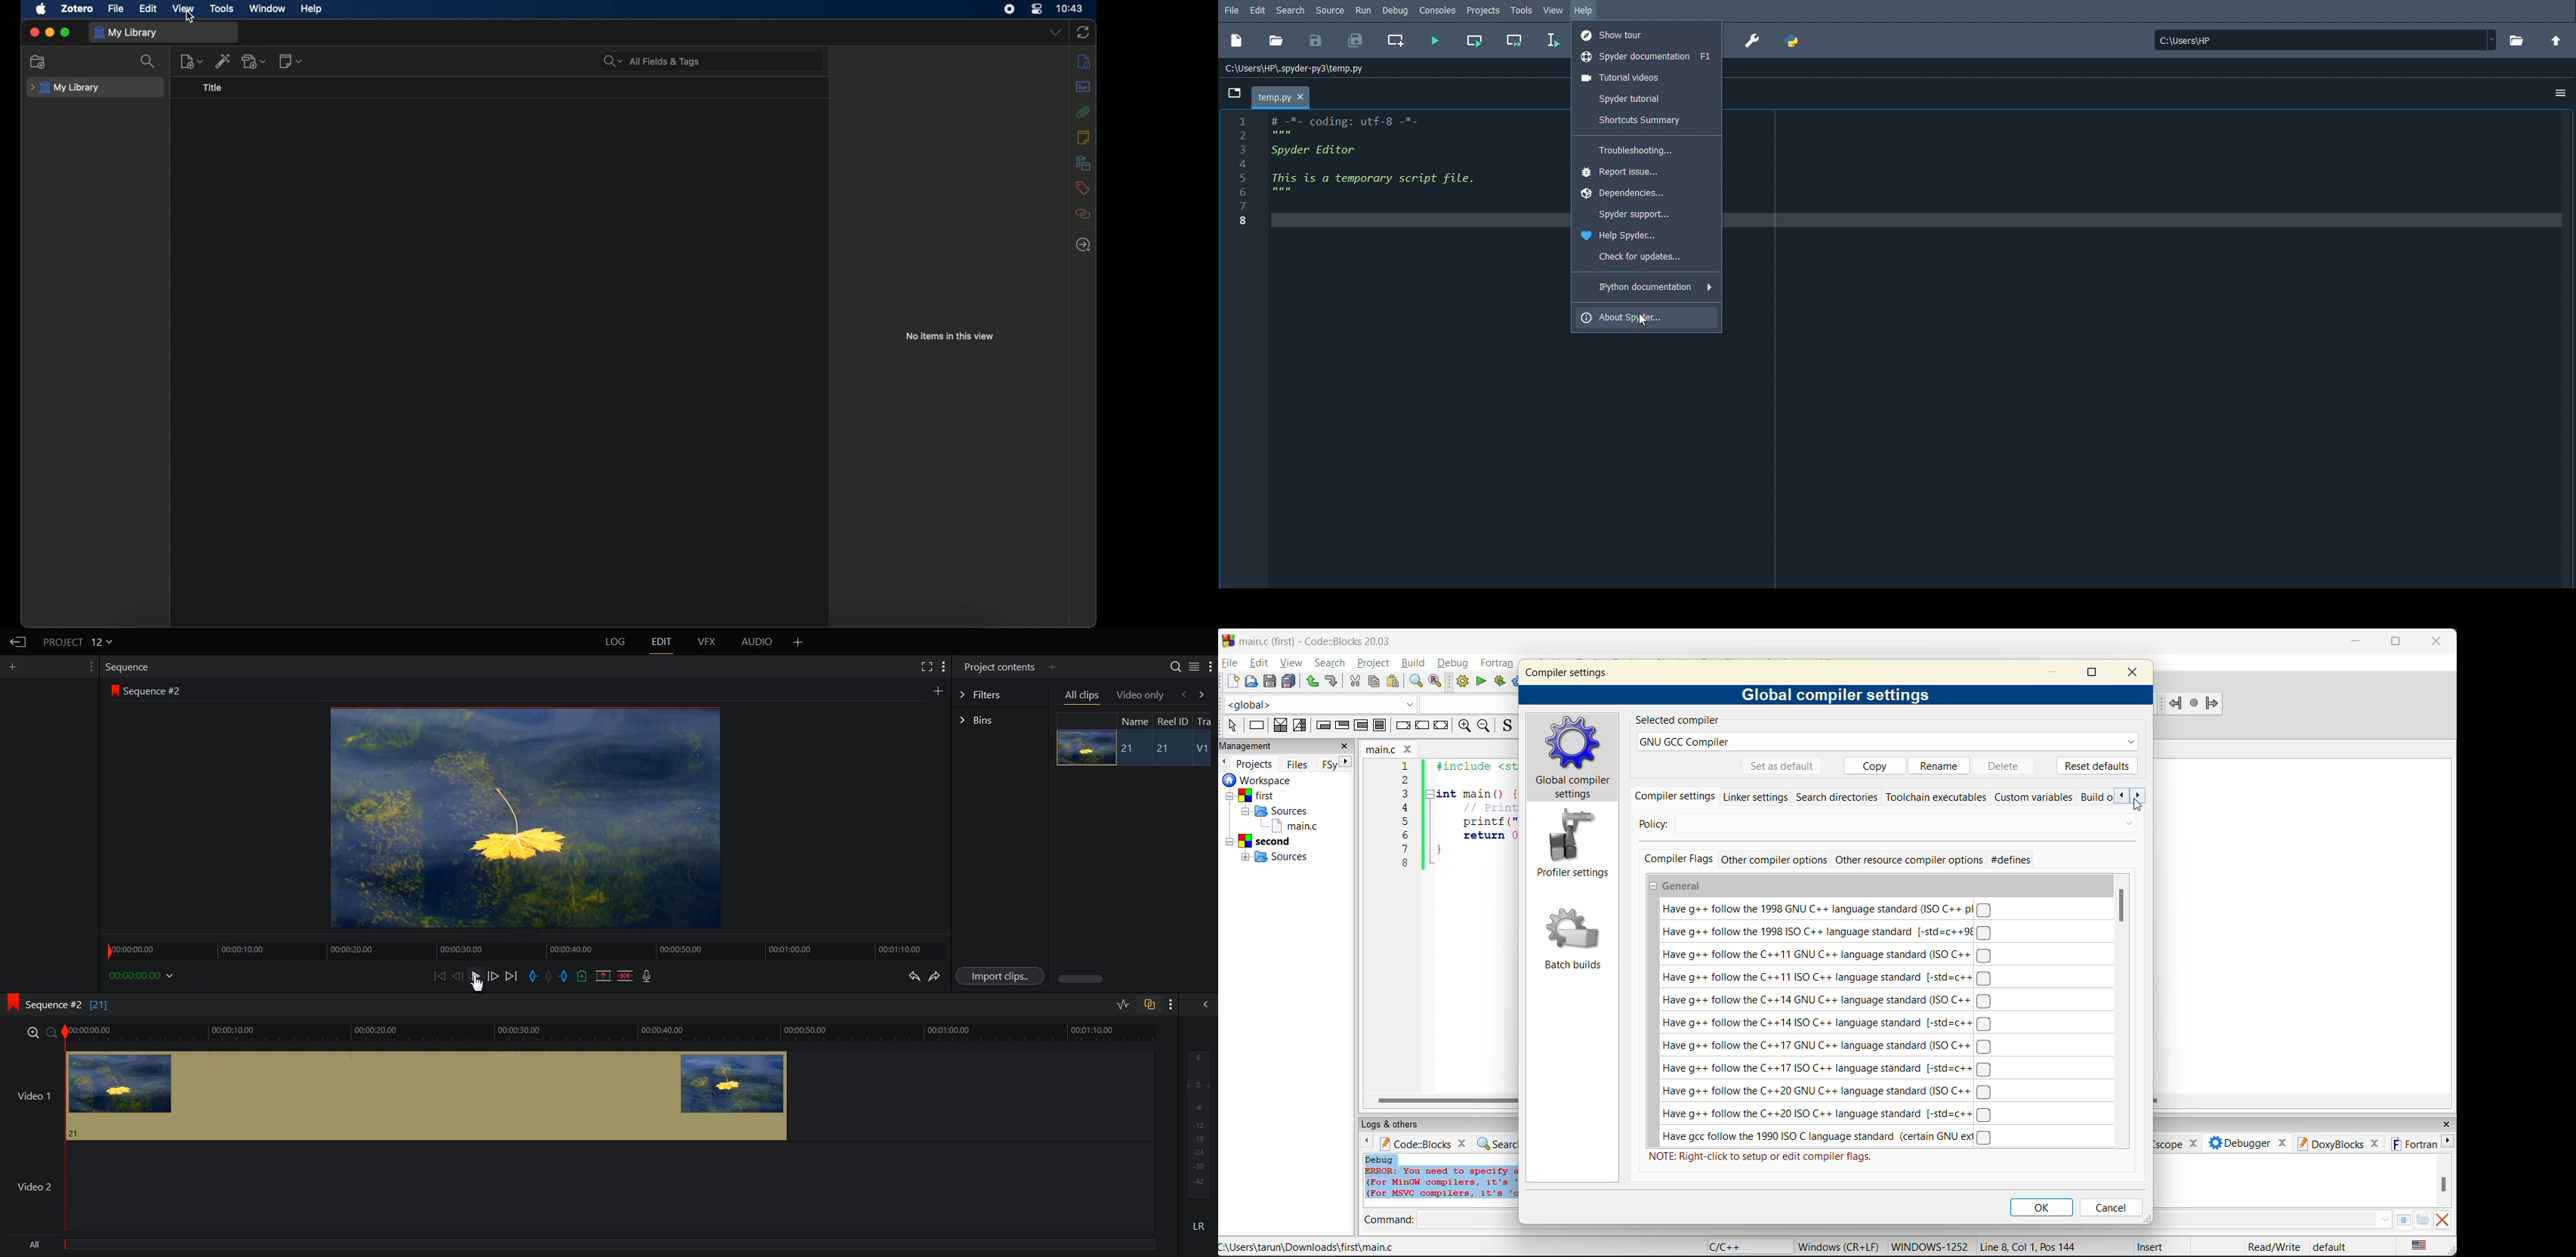  I want to click on Spyder tutorial, so click(1627, 99).